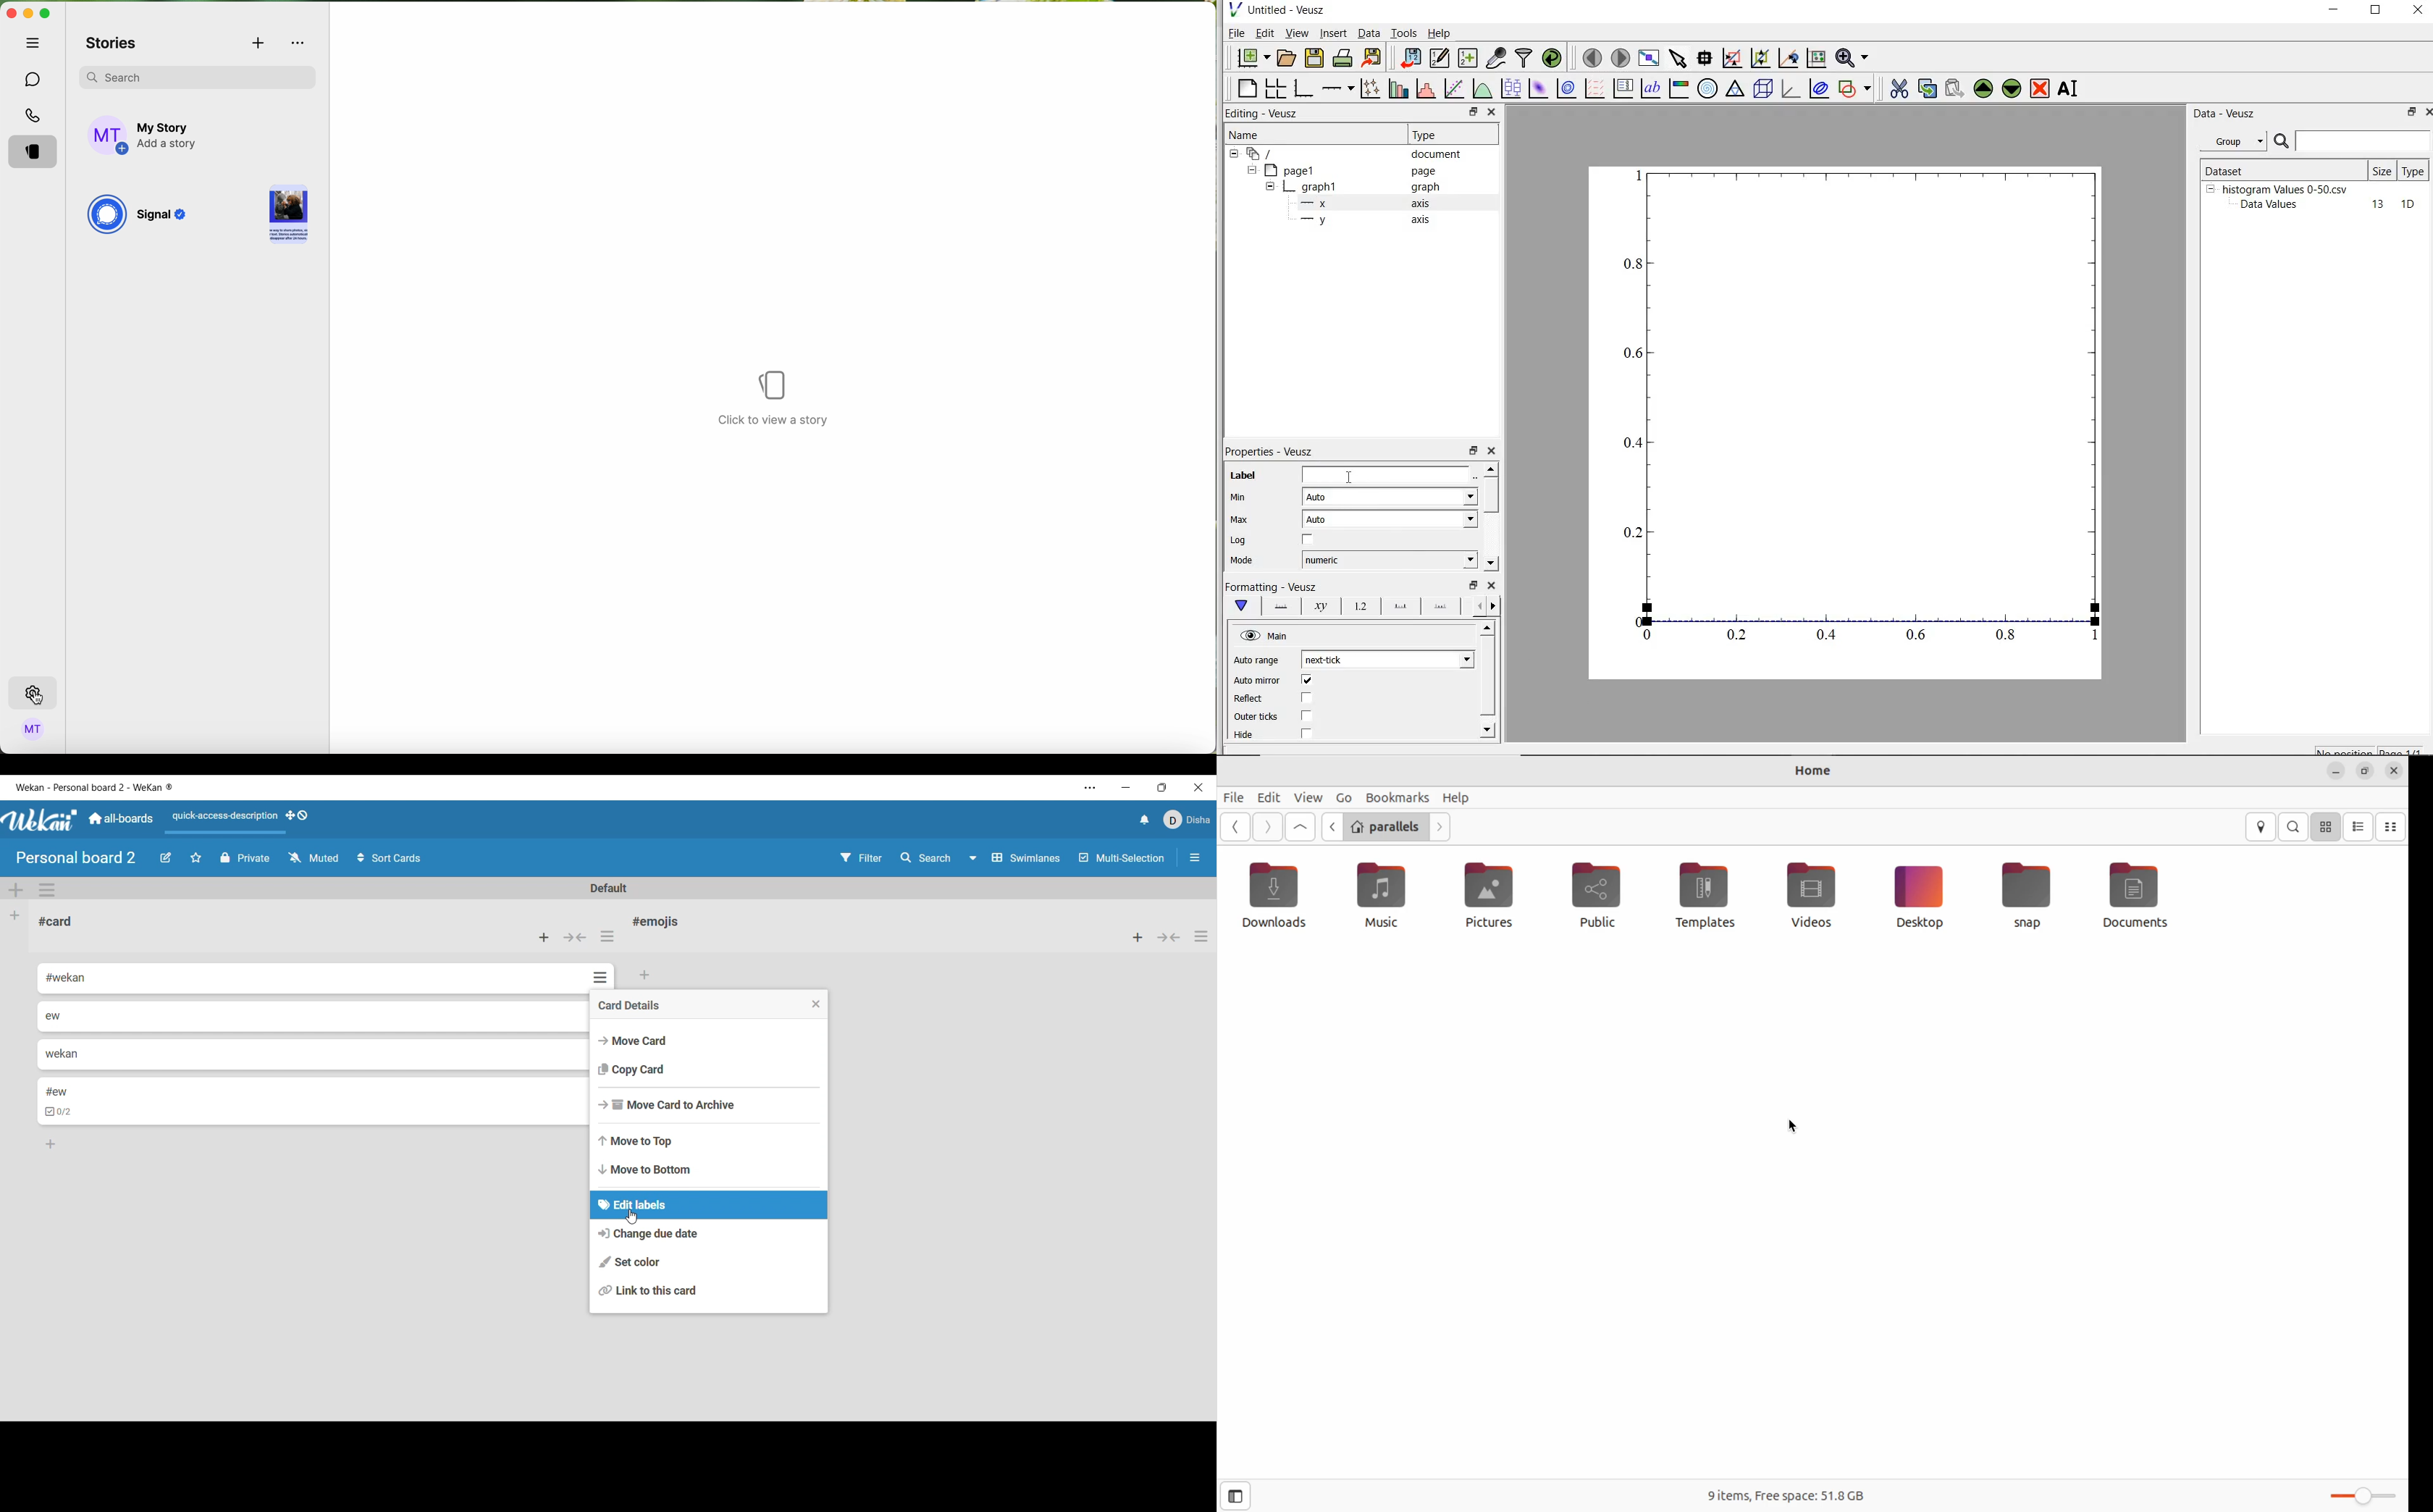  Describe the element at coordinates (1270, 188) in the screenshot. I see `hide` at that location.